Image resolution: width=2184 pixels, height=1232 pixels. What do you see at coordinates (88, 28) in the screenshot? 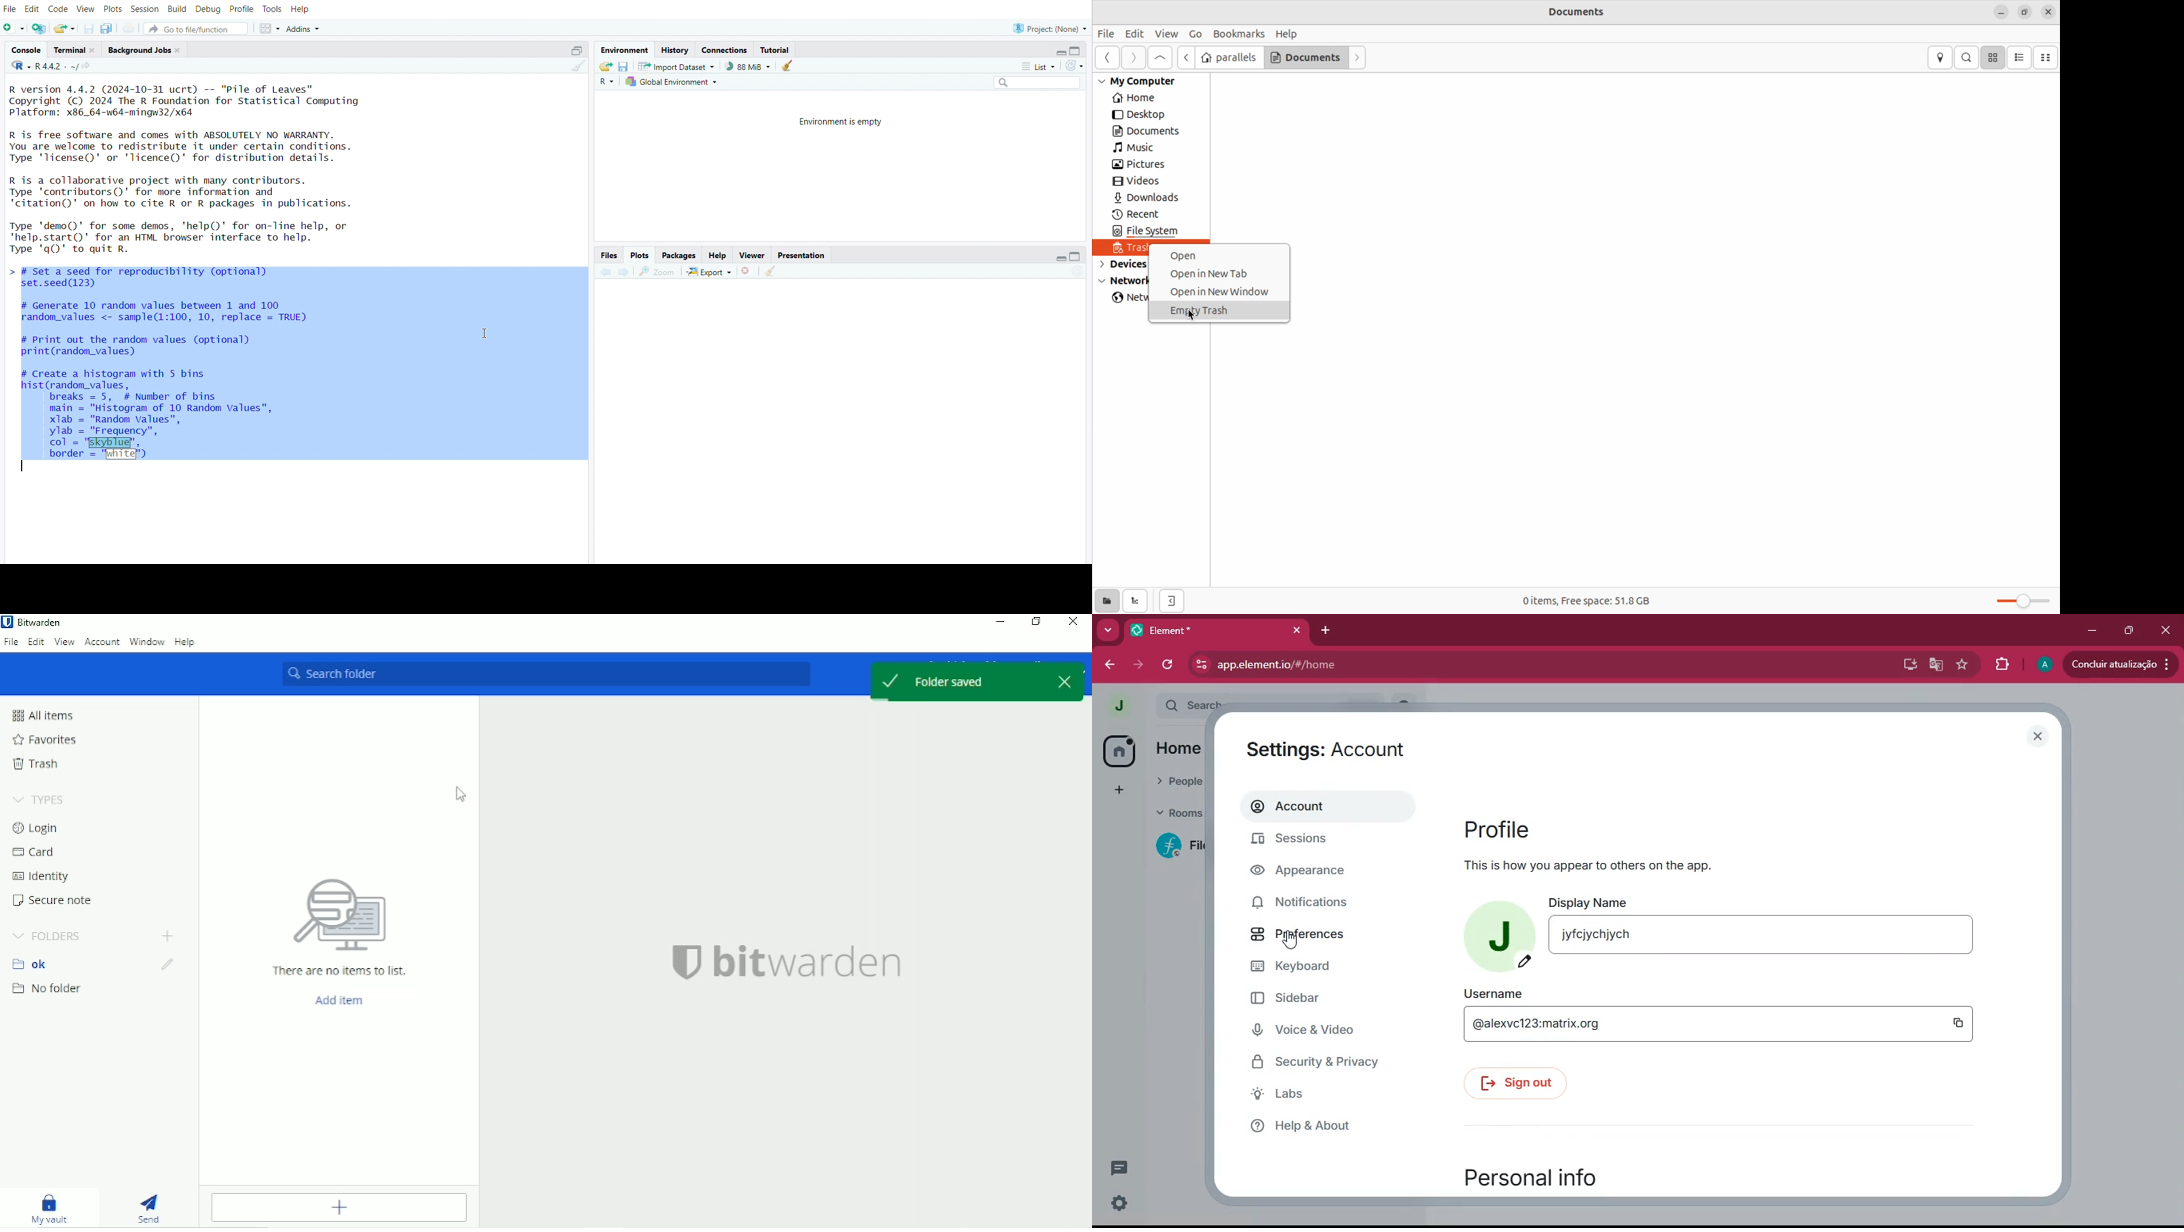
I see `save current document` at bounding box center [88, 28].